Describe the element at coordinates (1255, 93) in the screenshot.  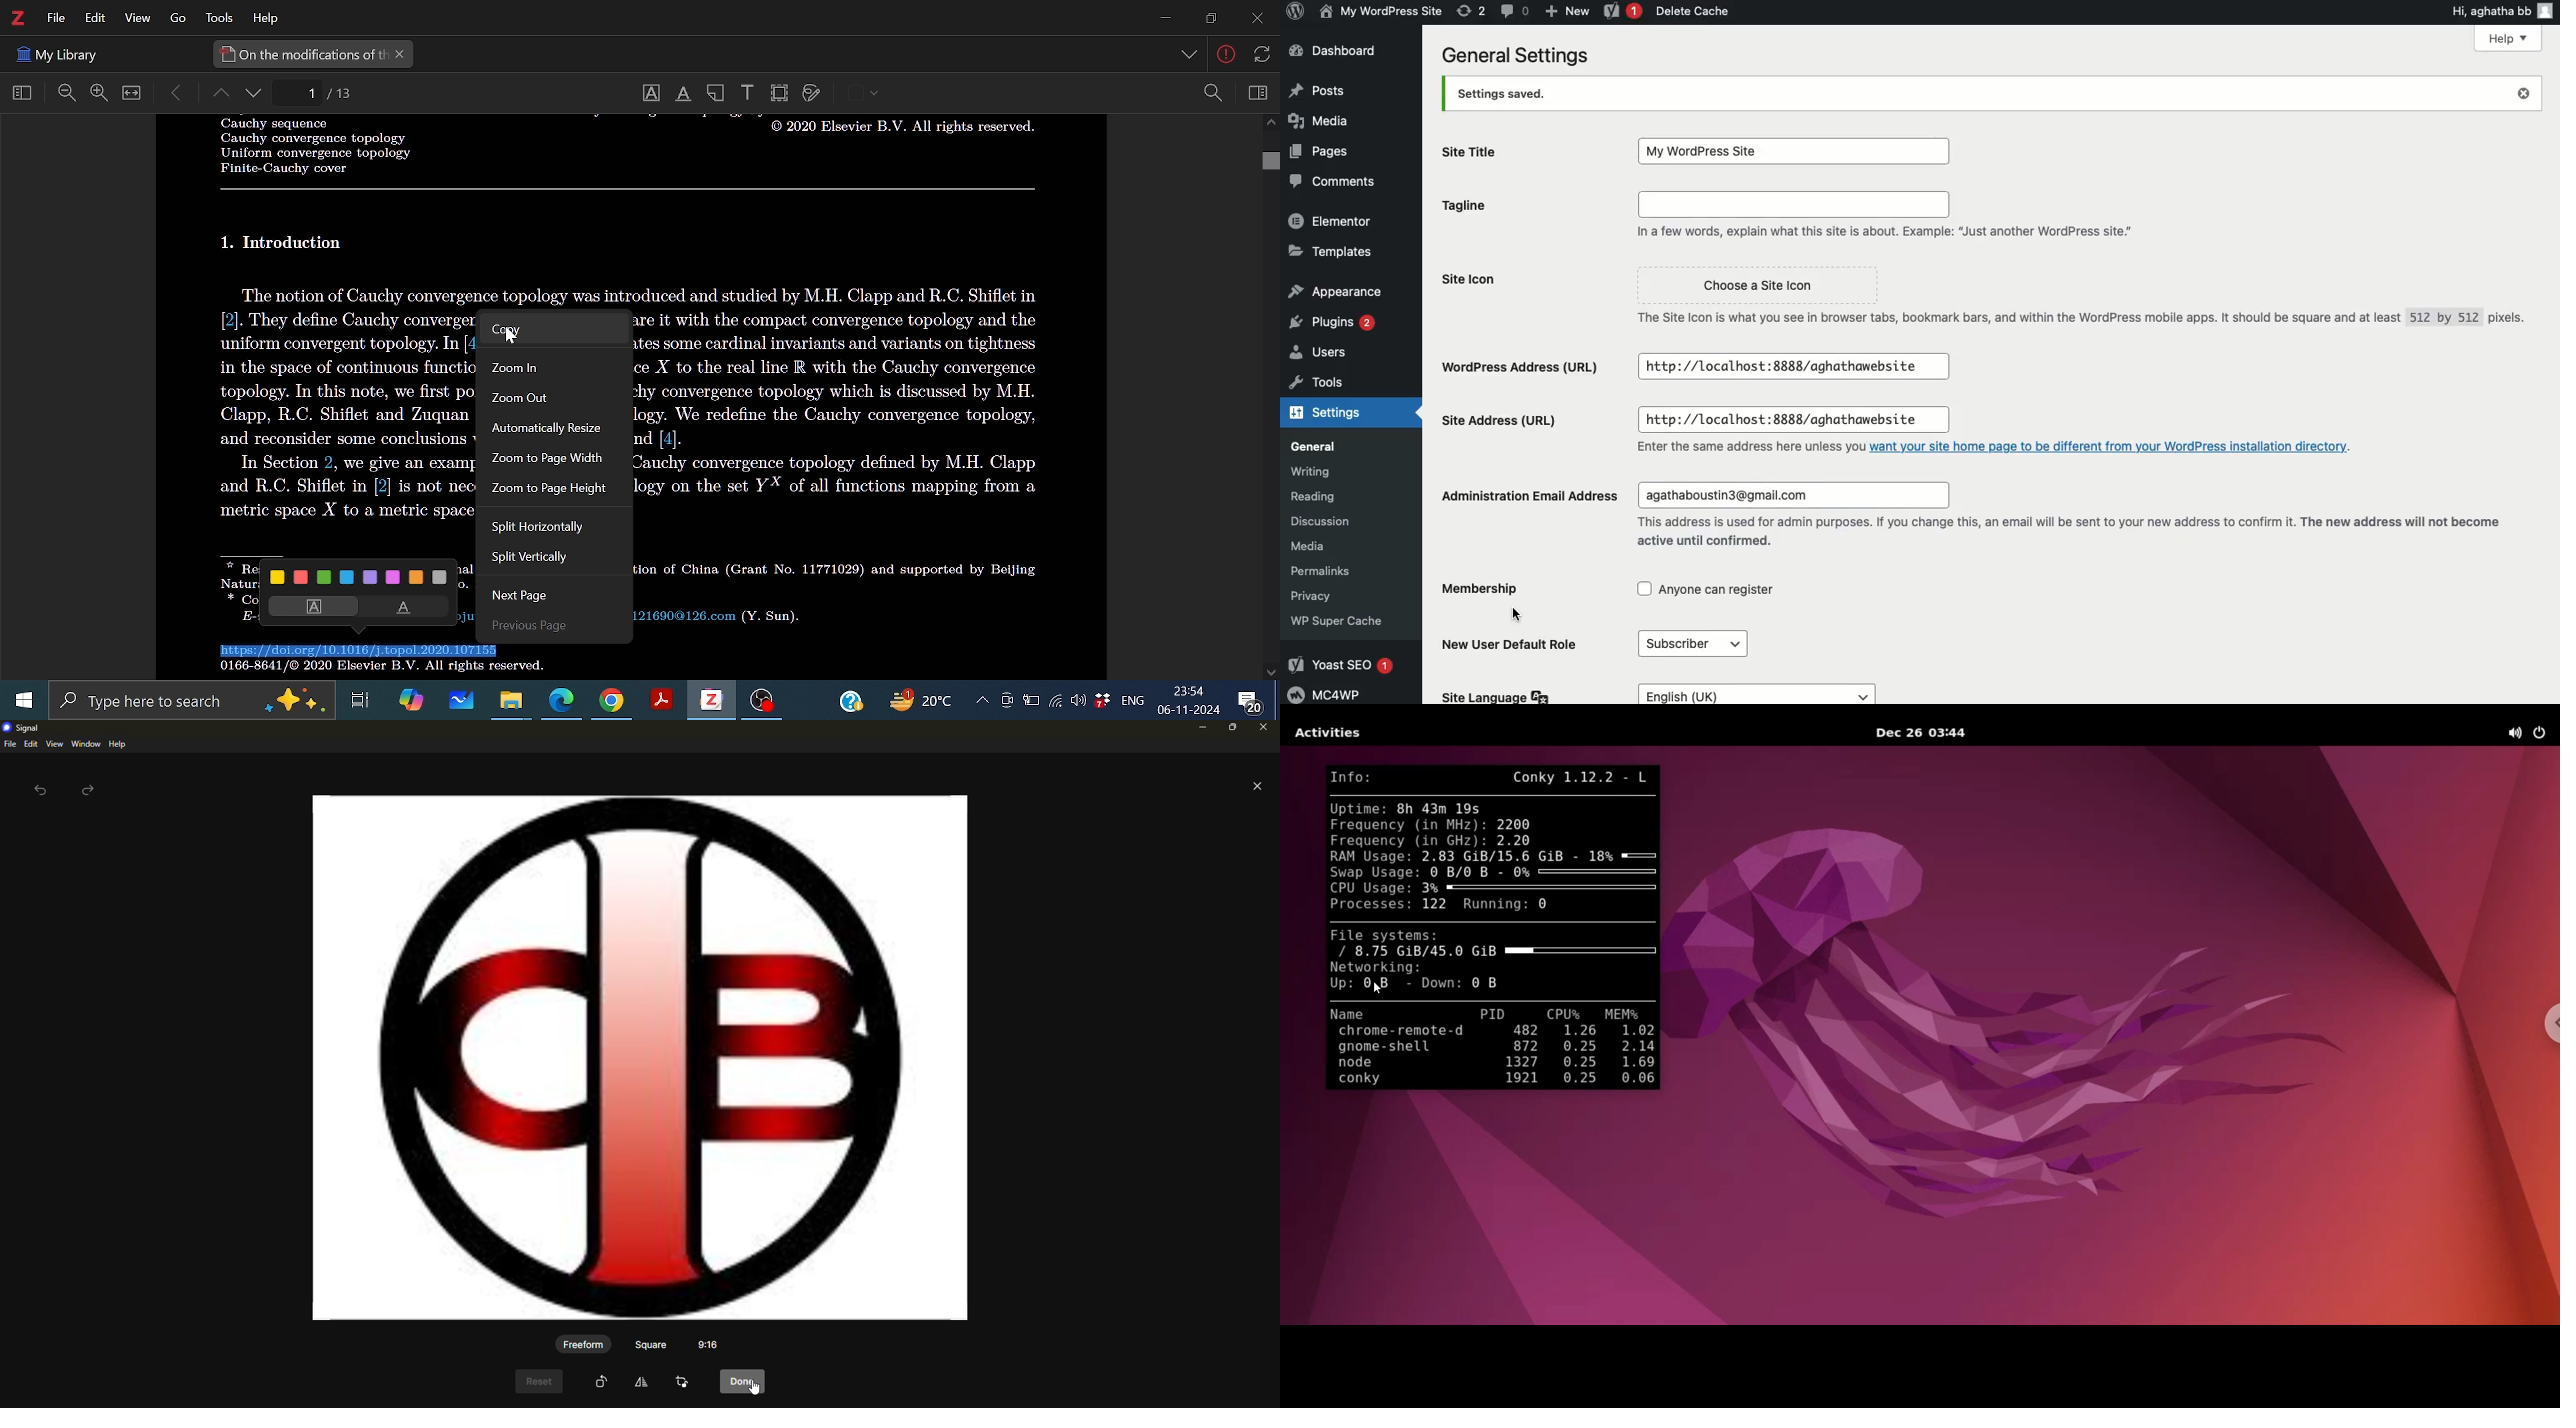
I see `Sidebar view` at that location.